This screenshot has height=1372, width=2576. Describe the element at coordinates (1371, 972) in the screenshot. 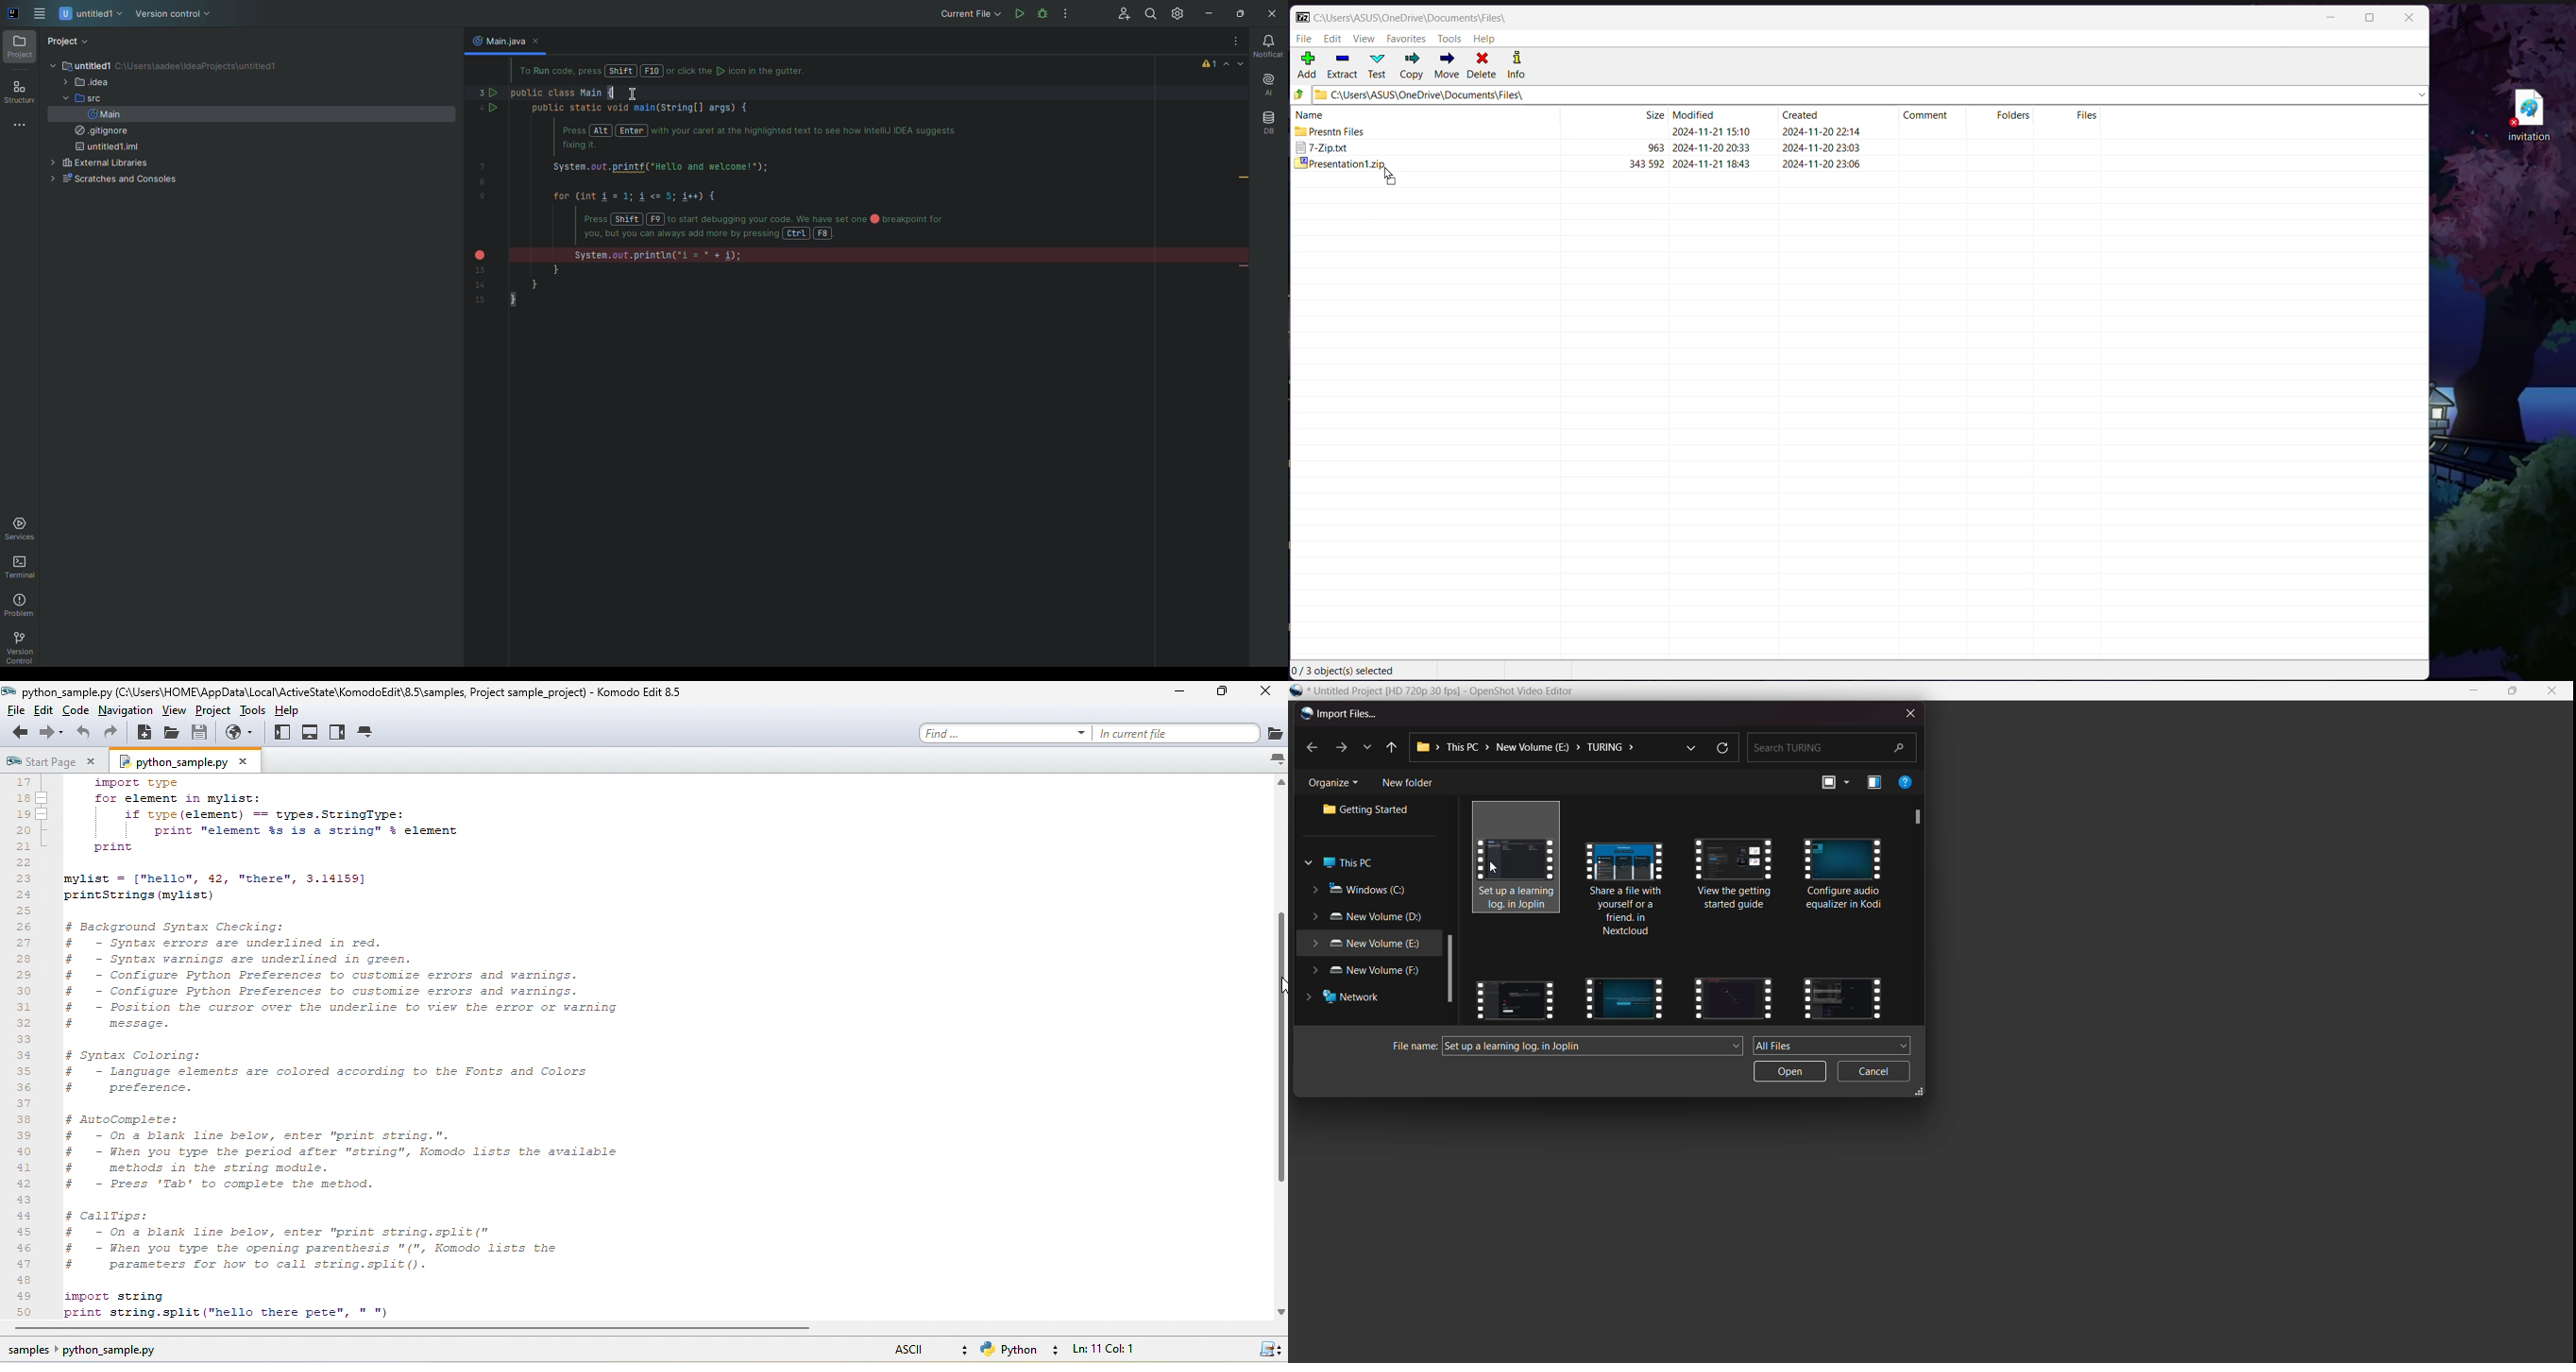

I see `new volume f` at that location.